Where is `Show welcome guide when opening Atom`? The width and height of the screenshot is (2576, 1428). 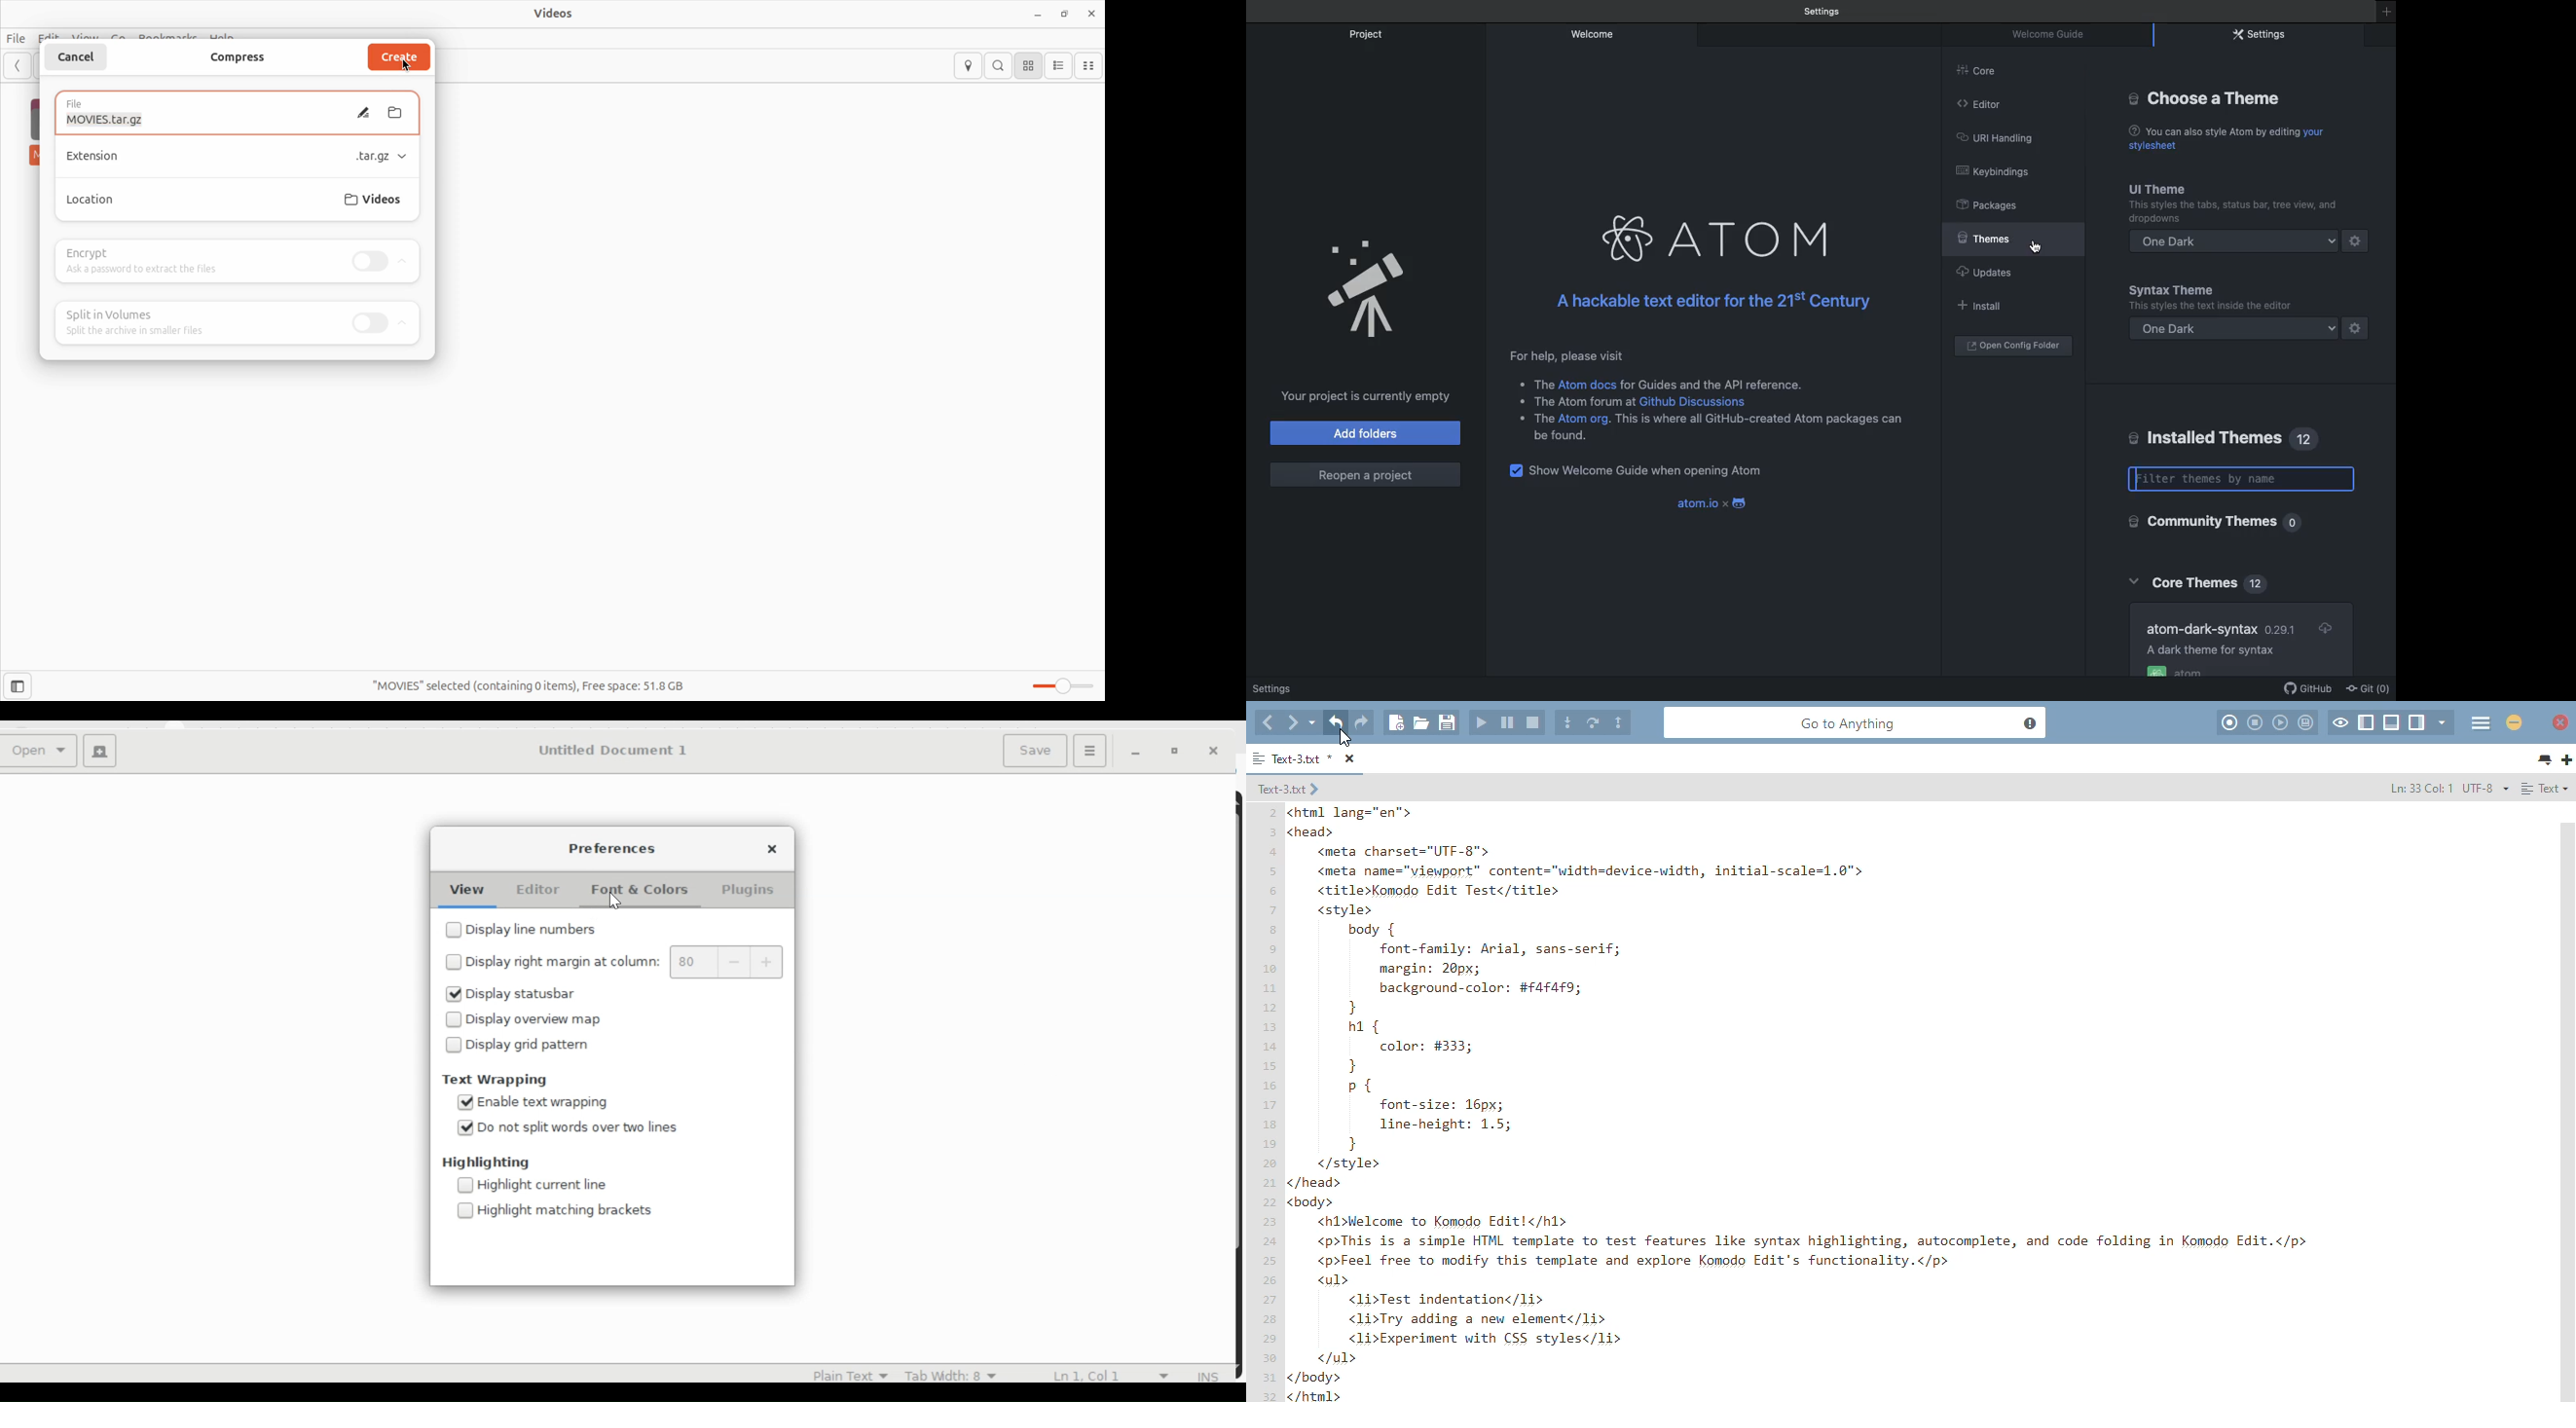
Show welcome guide when opening Atom is located at coordinates (1649, 471).